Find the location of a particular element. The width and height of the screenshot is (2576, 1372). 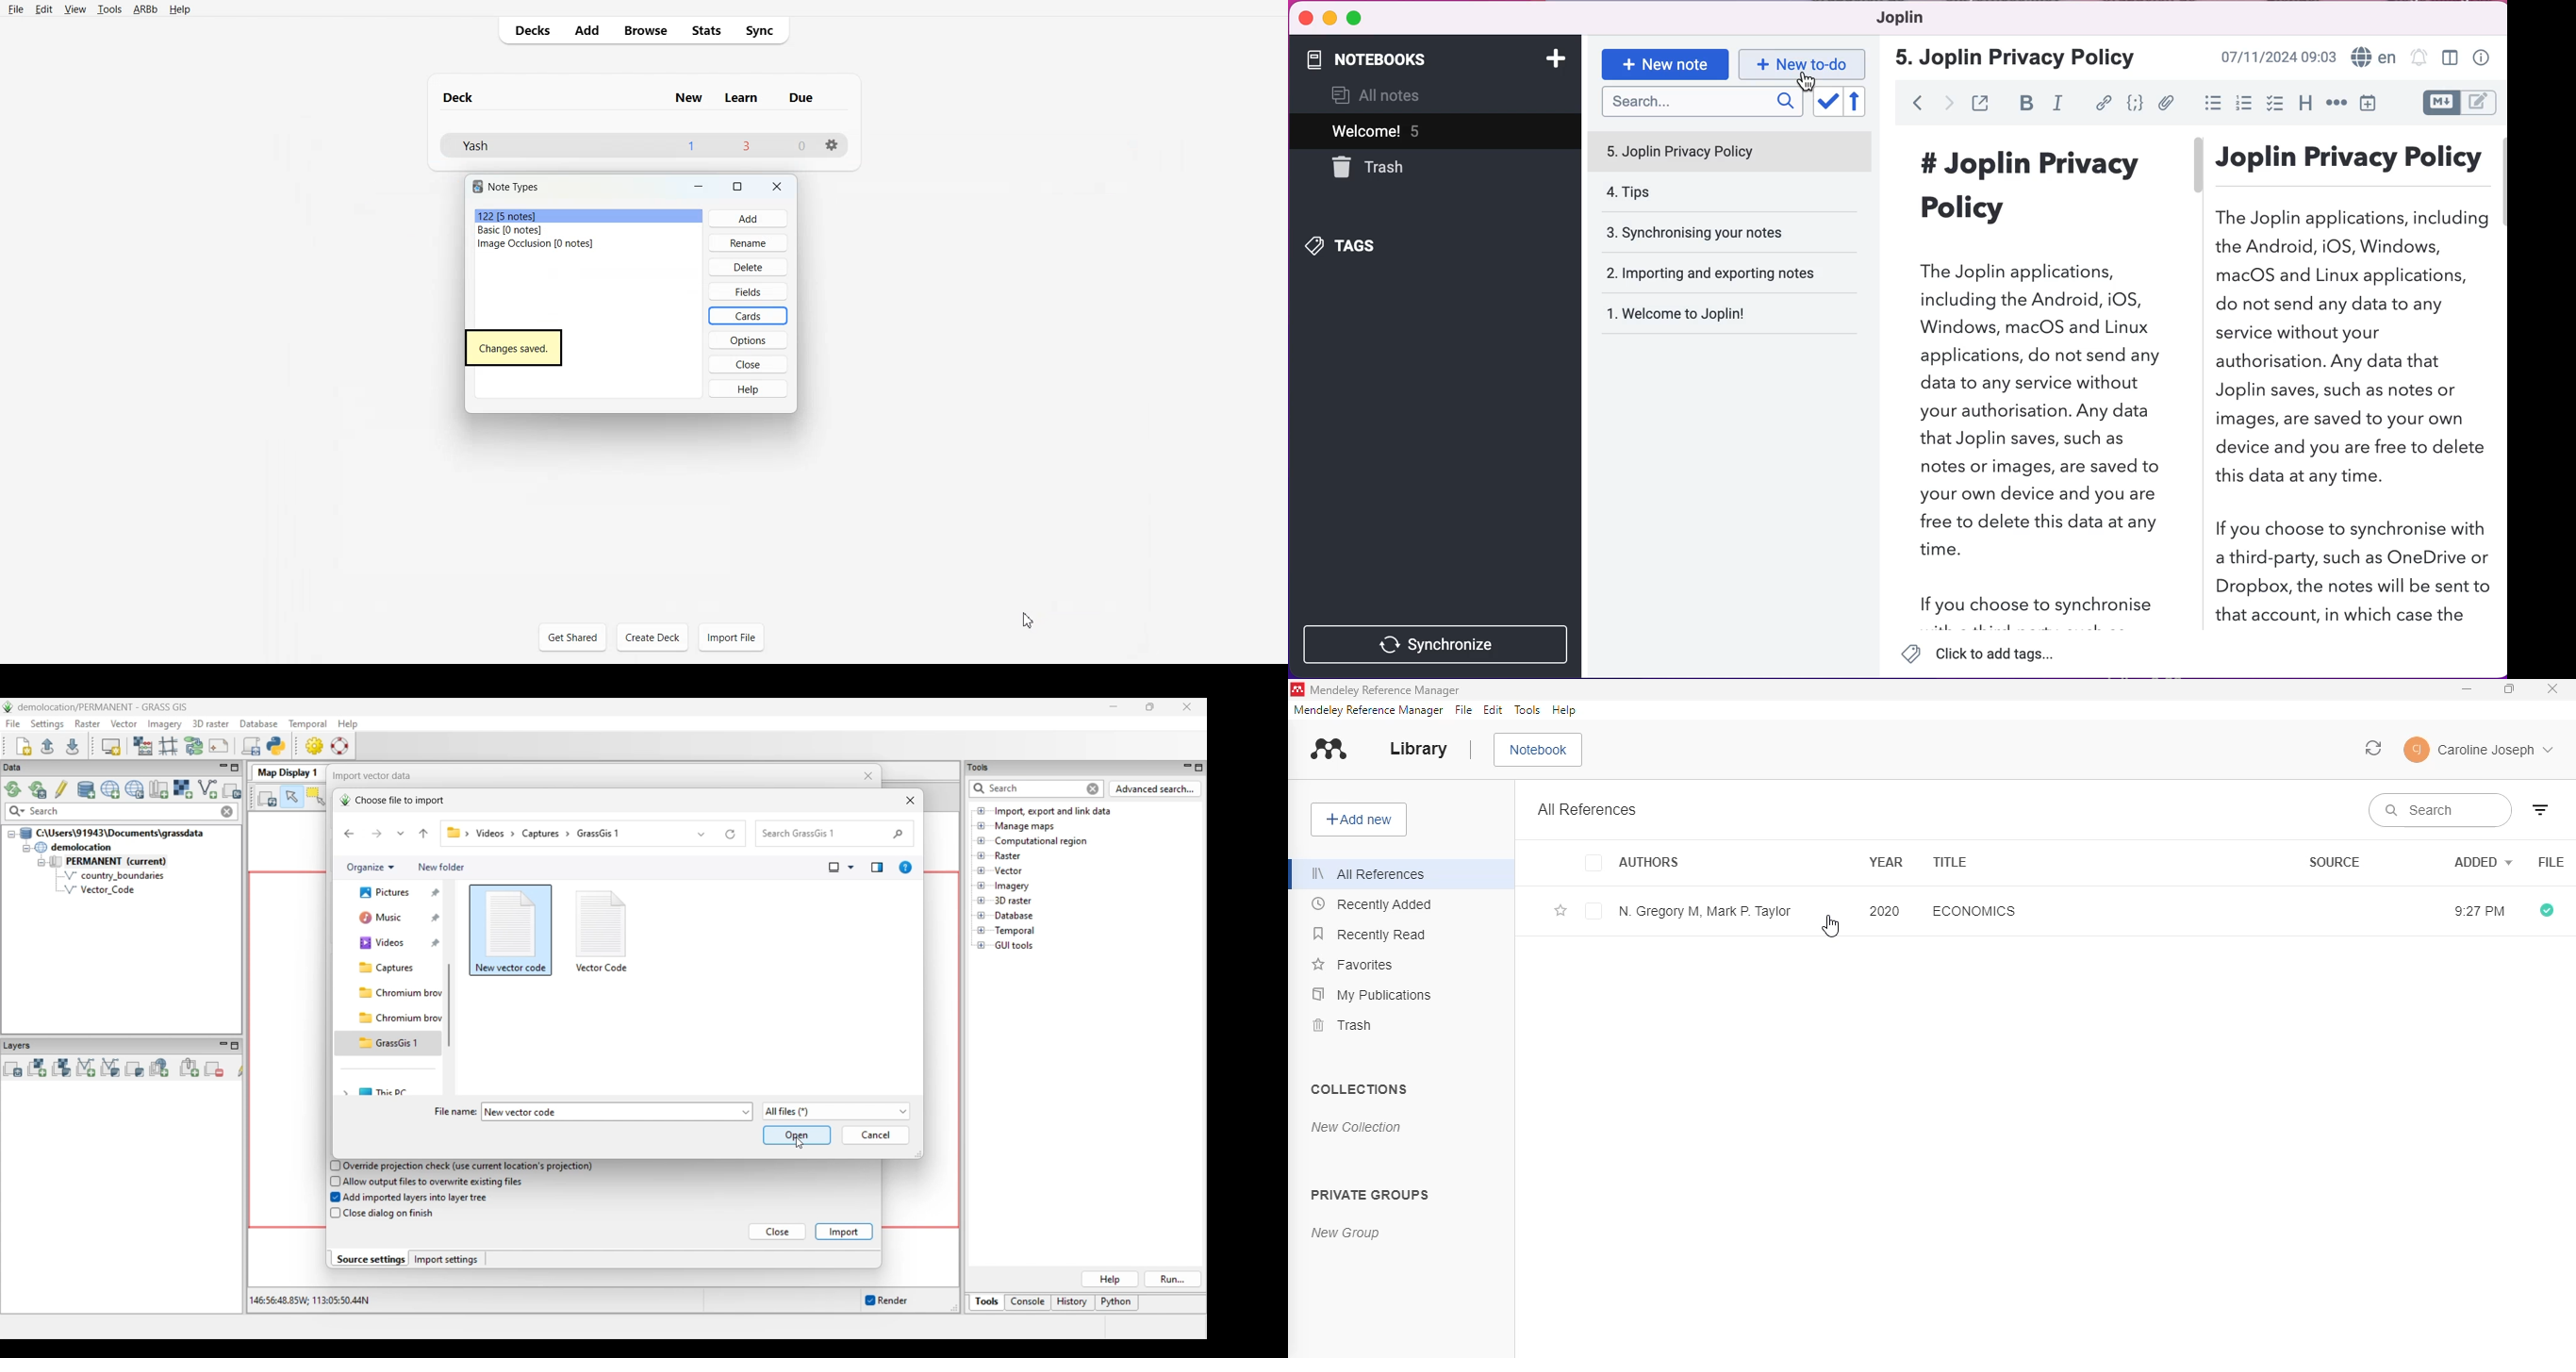

close is located at coordinates (1305, 18).